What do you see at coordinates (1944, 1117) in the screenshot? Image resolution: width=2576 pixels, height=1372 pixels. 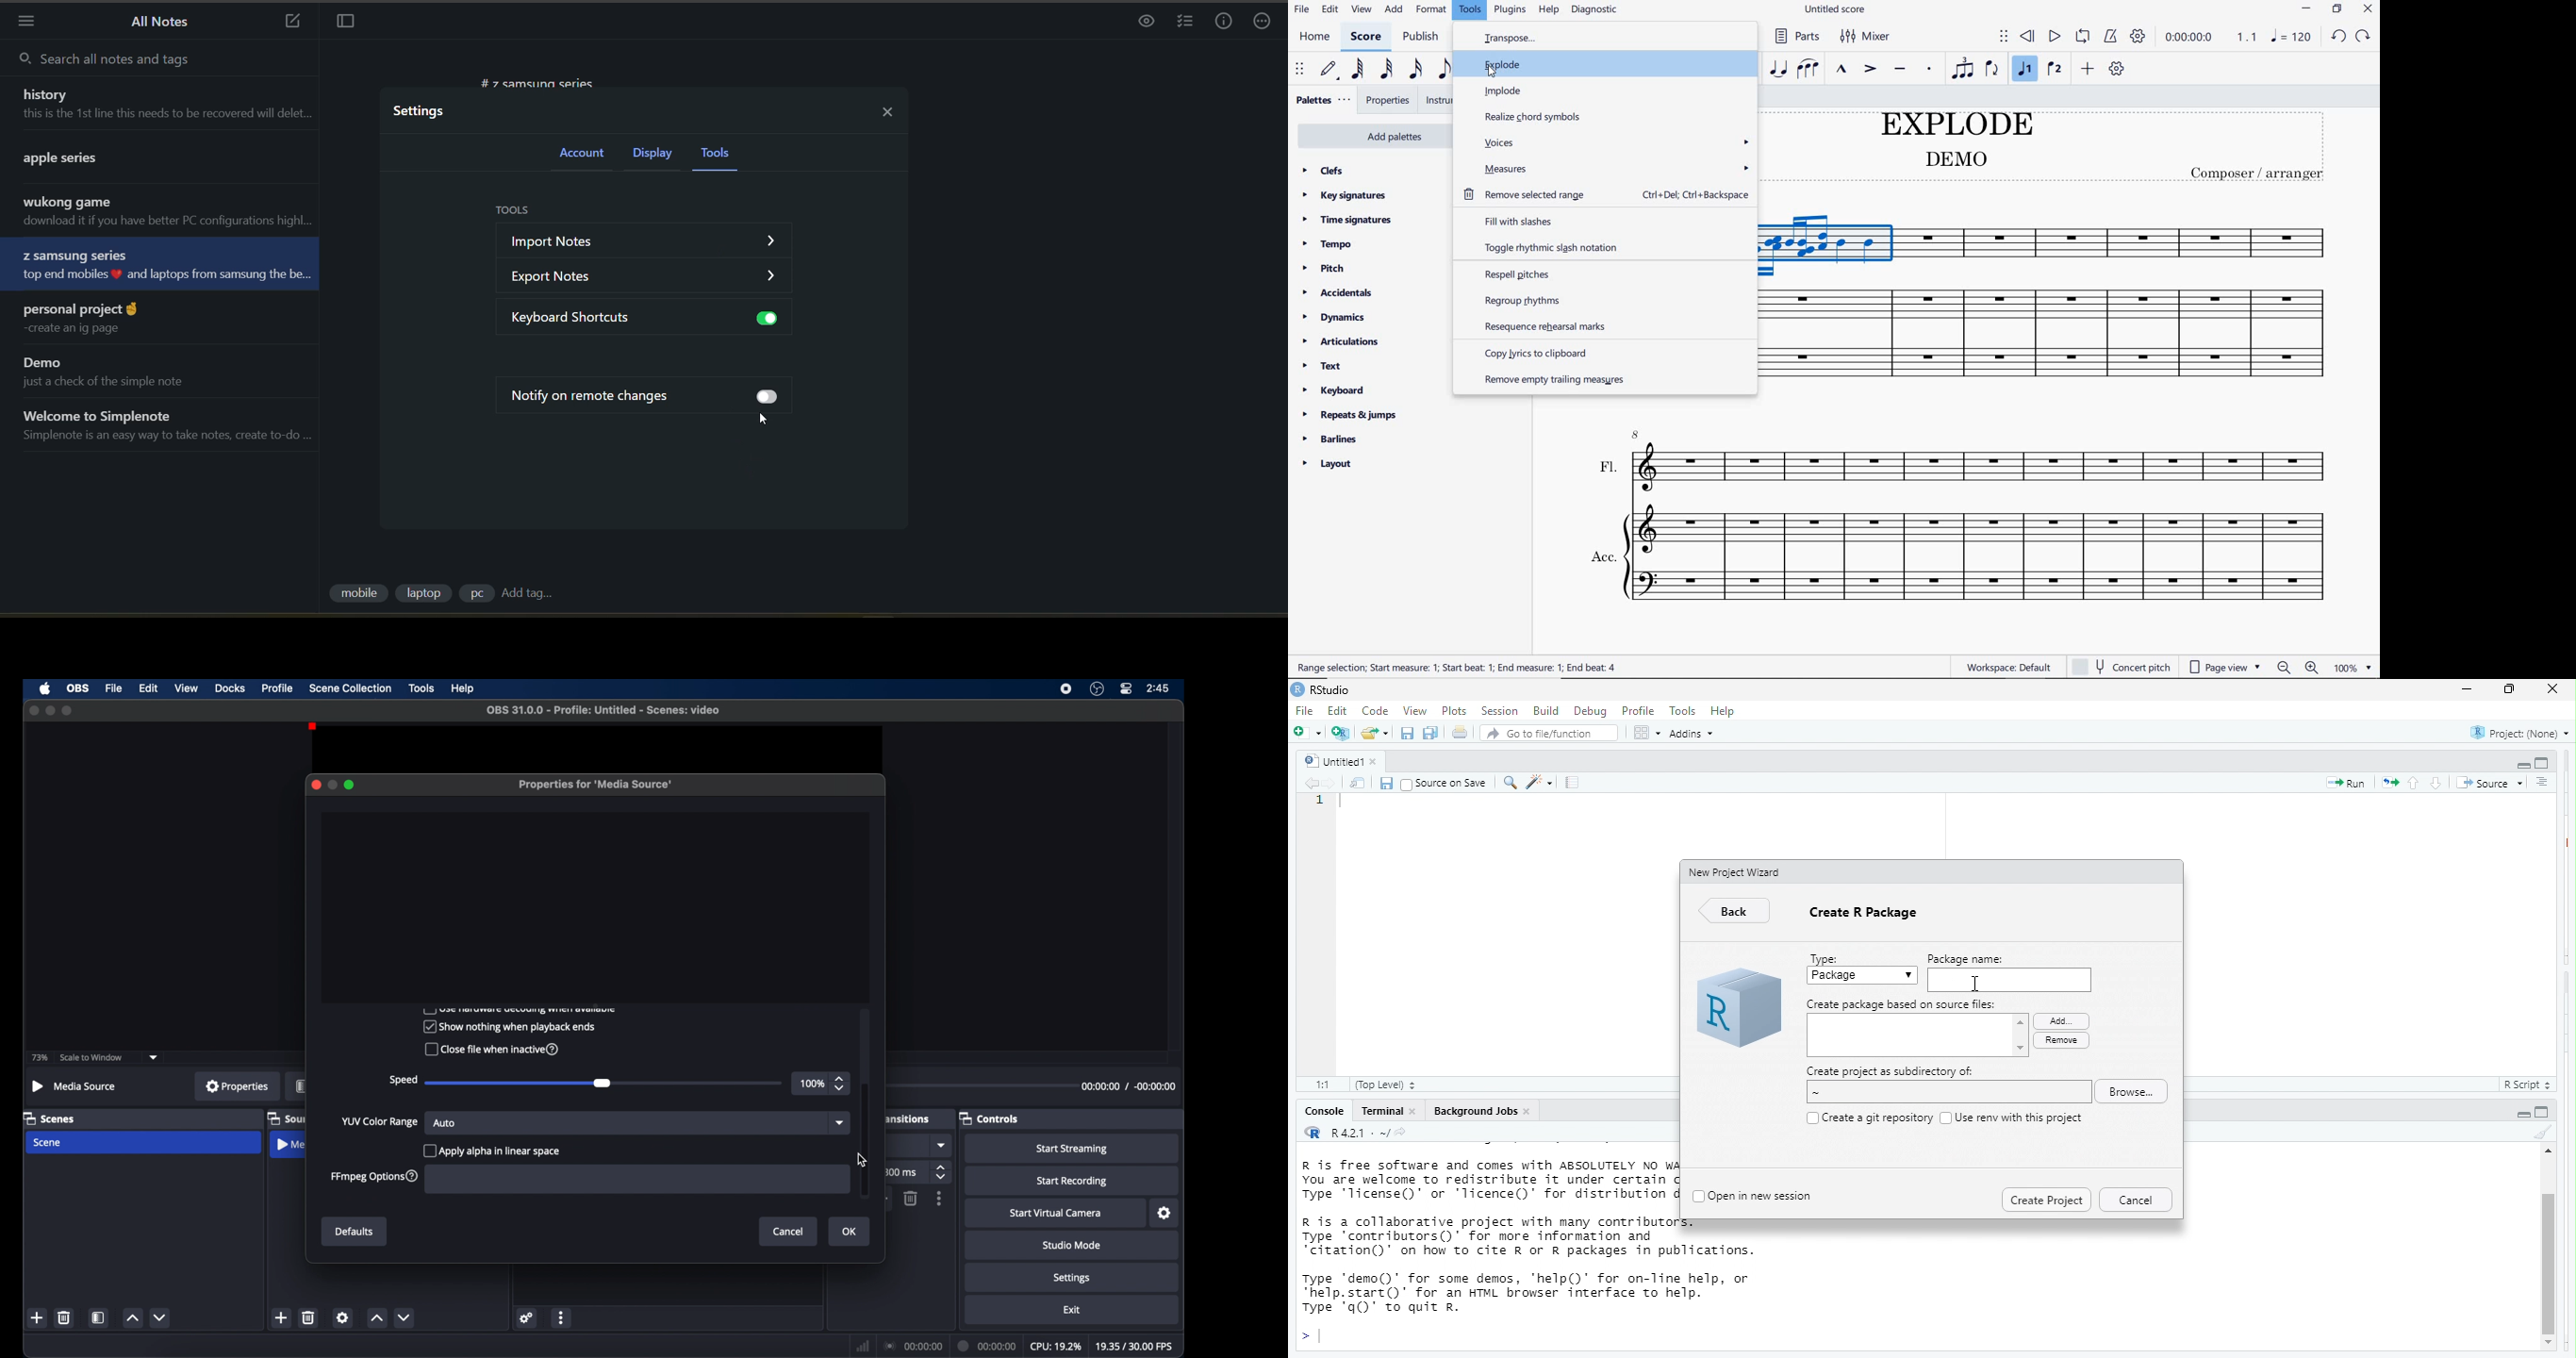 I see `checkbox` at bounding box center [1944, 1117].